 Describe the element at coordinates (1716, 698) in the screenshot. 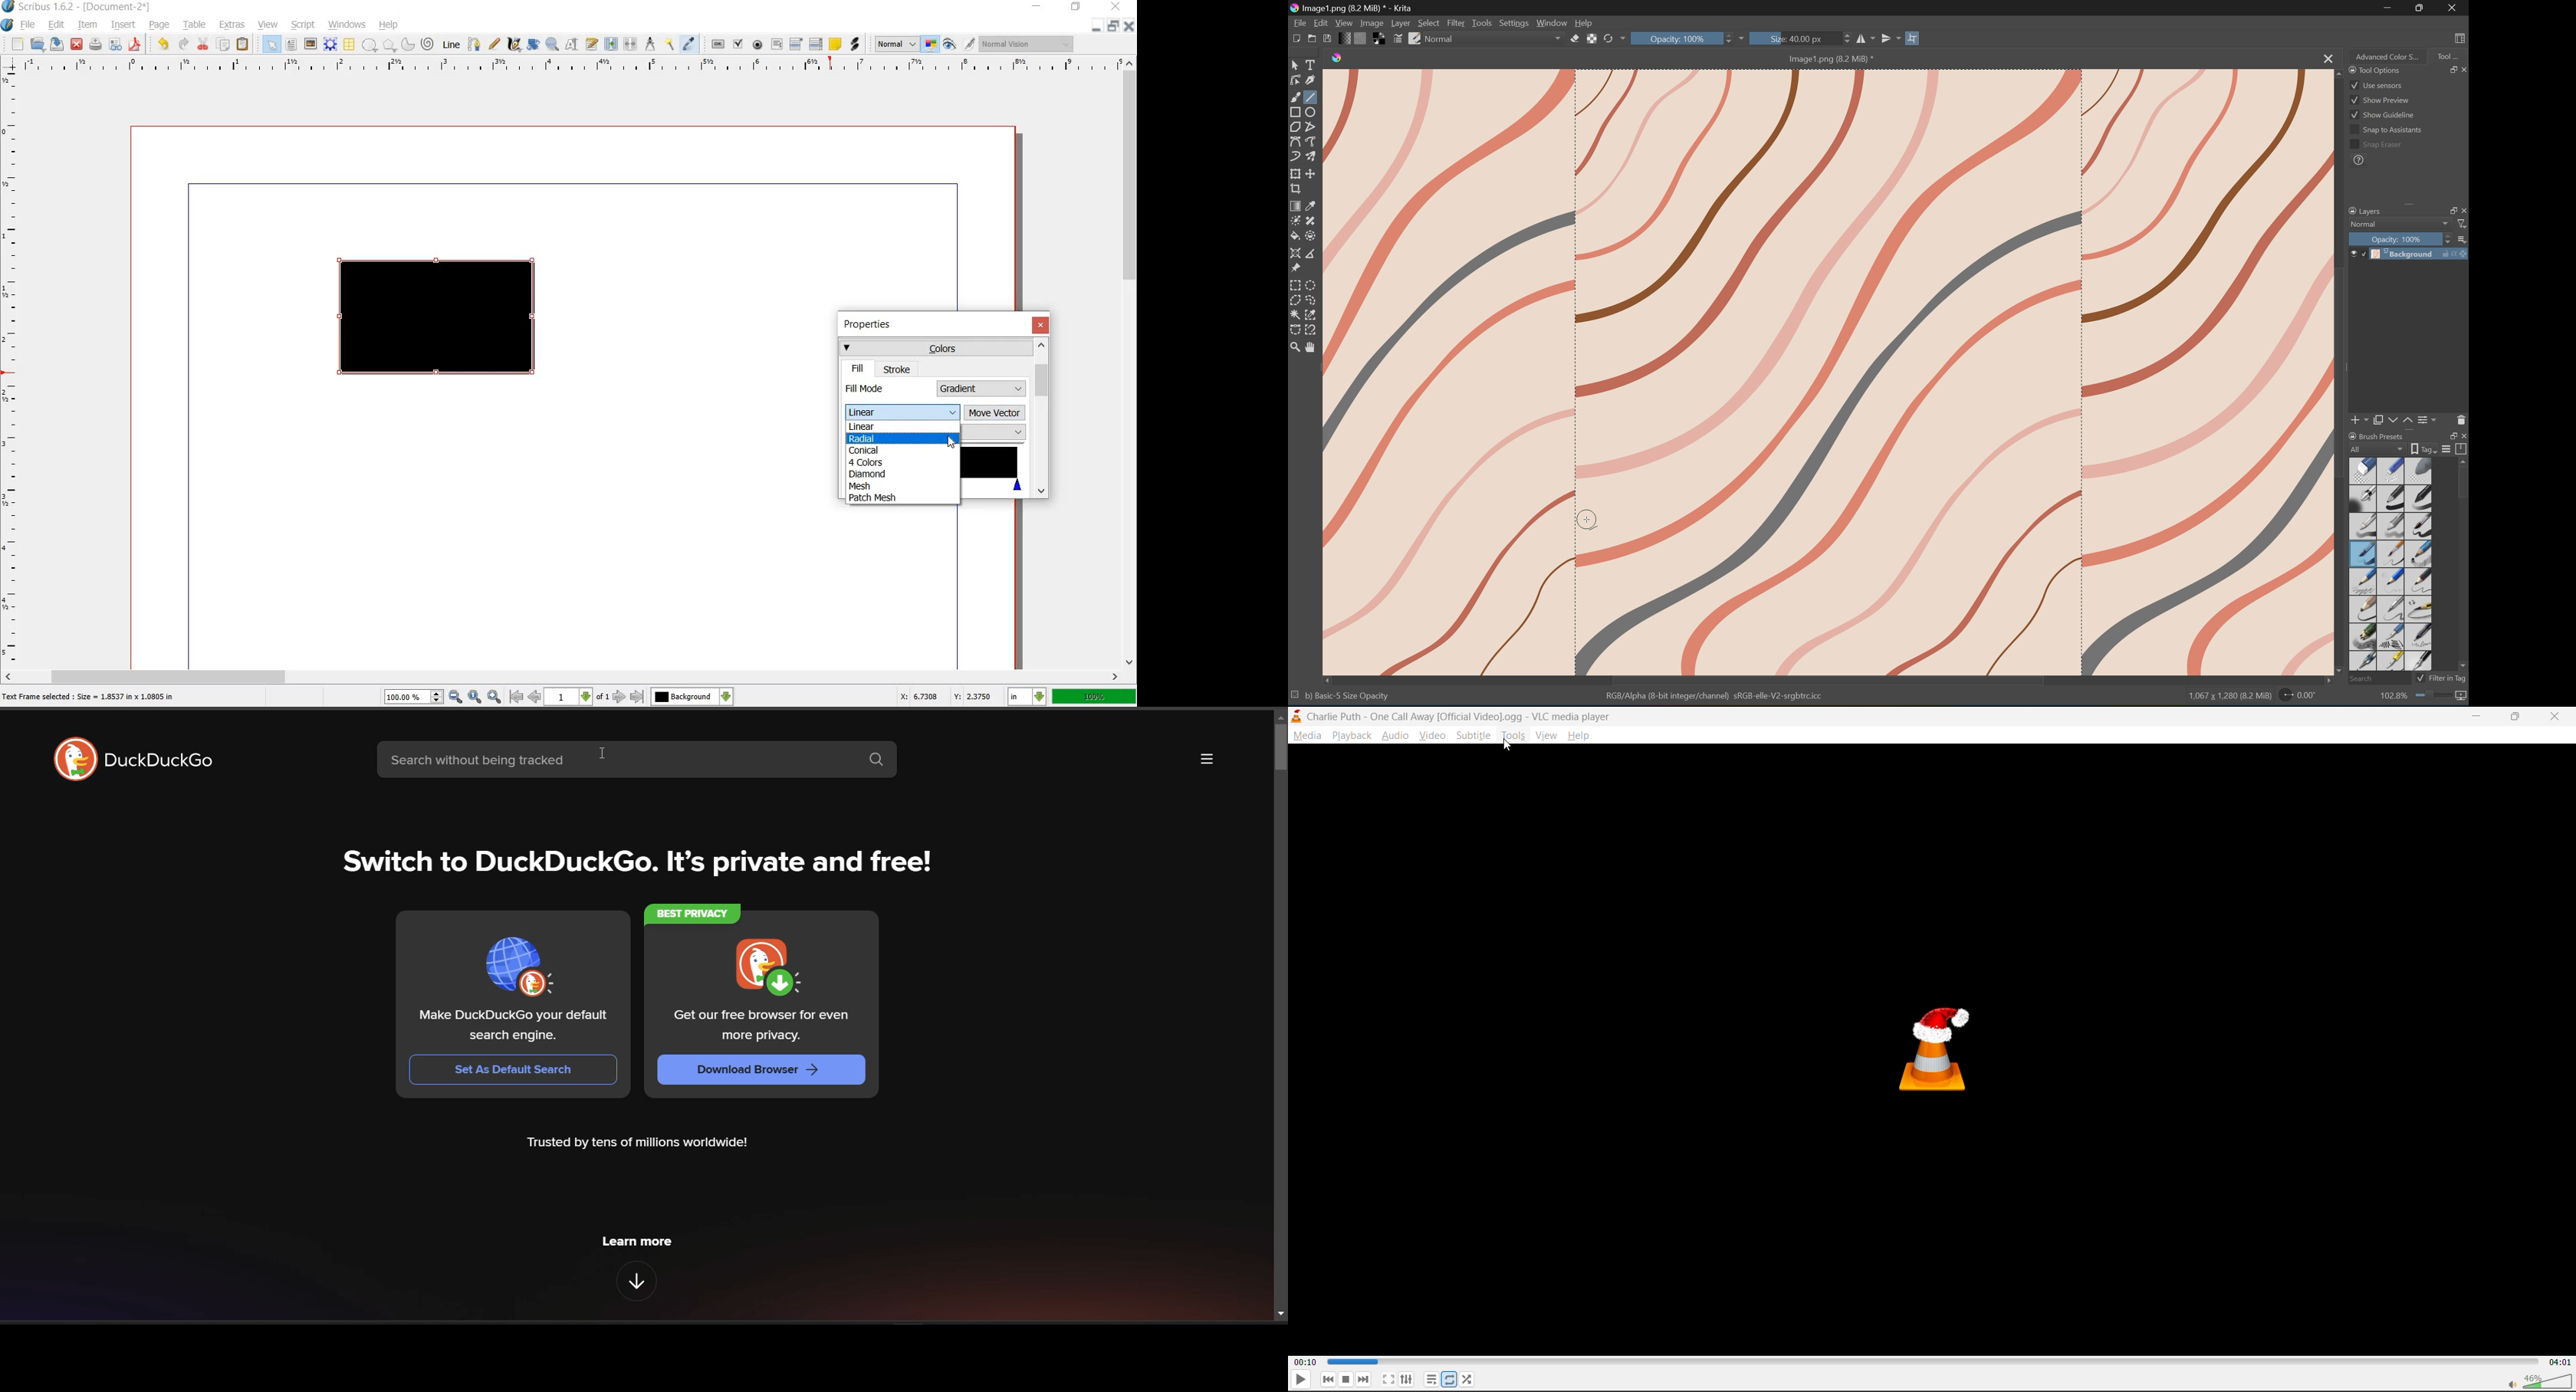

I see `RGB Alpha (8-bit integer/channel) sRGB-elle-V2-srgbcicc` at that location.